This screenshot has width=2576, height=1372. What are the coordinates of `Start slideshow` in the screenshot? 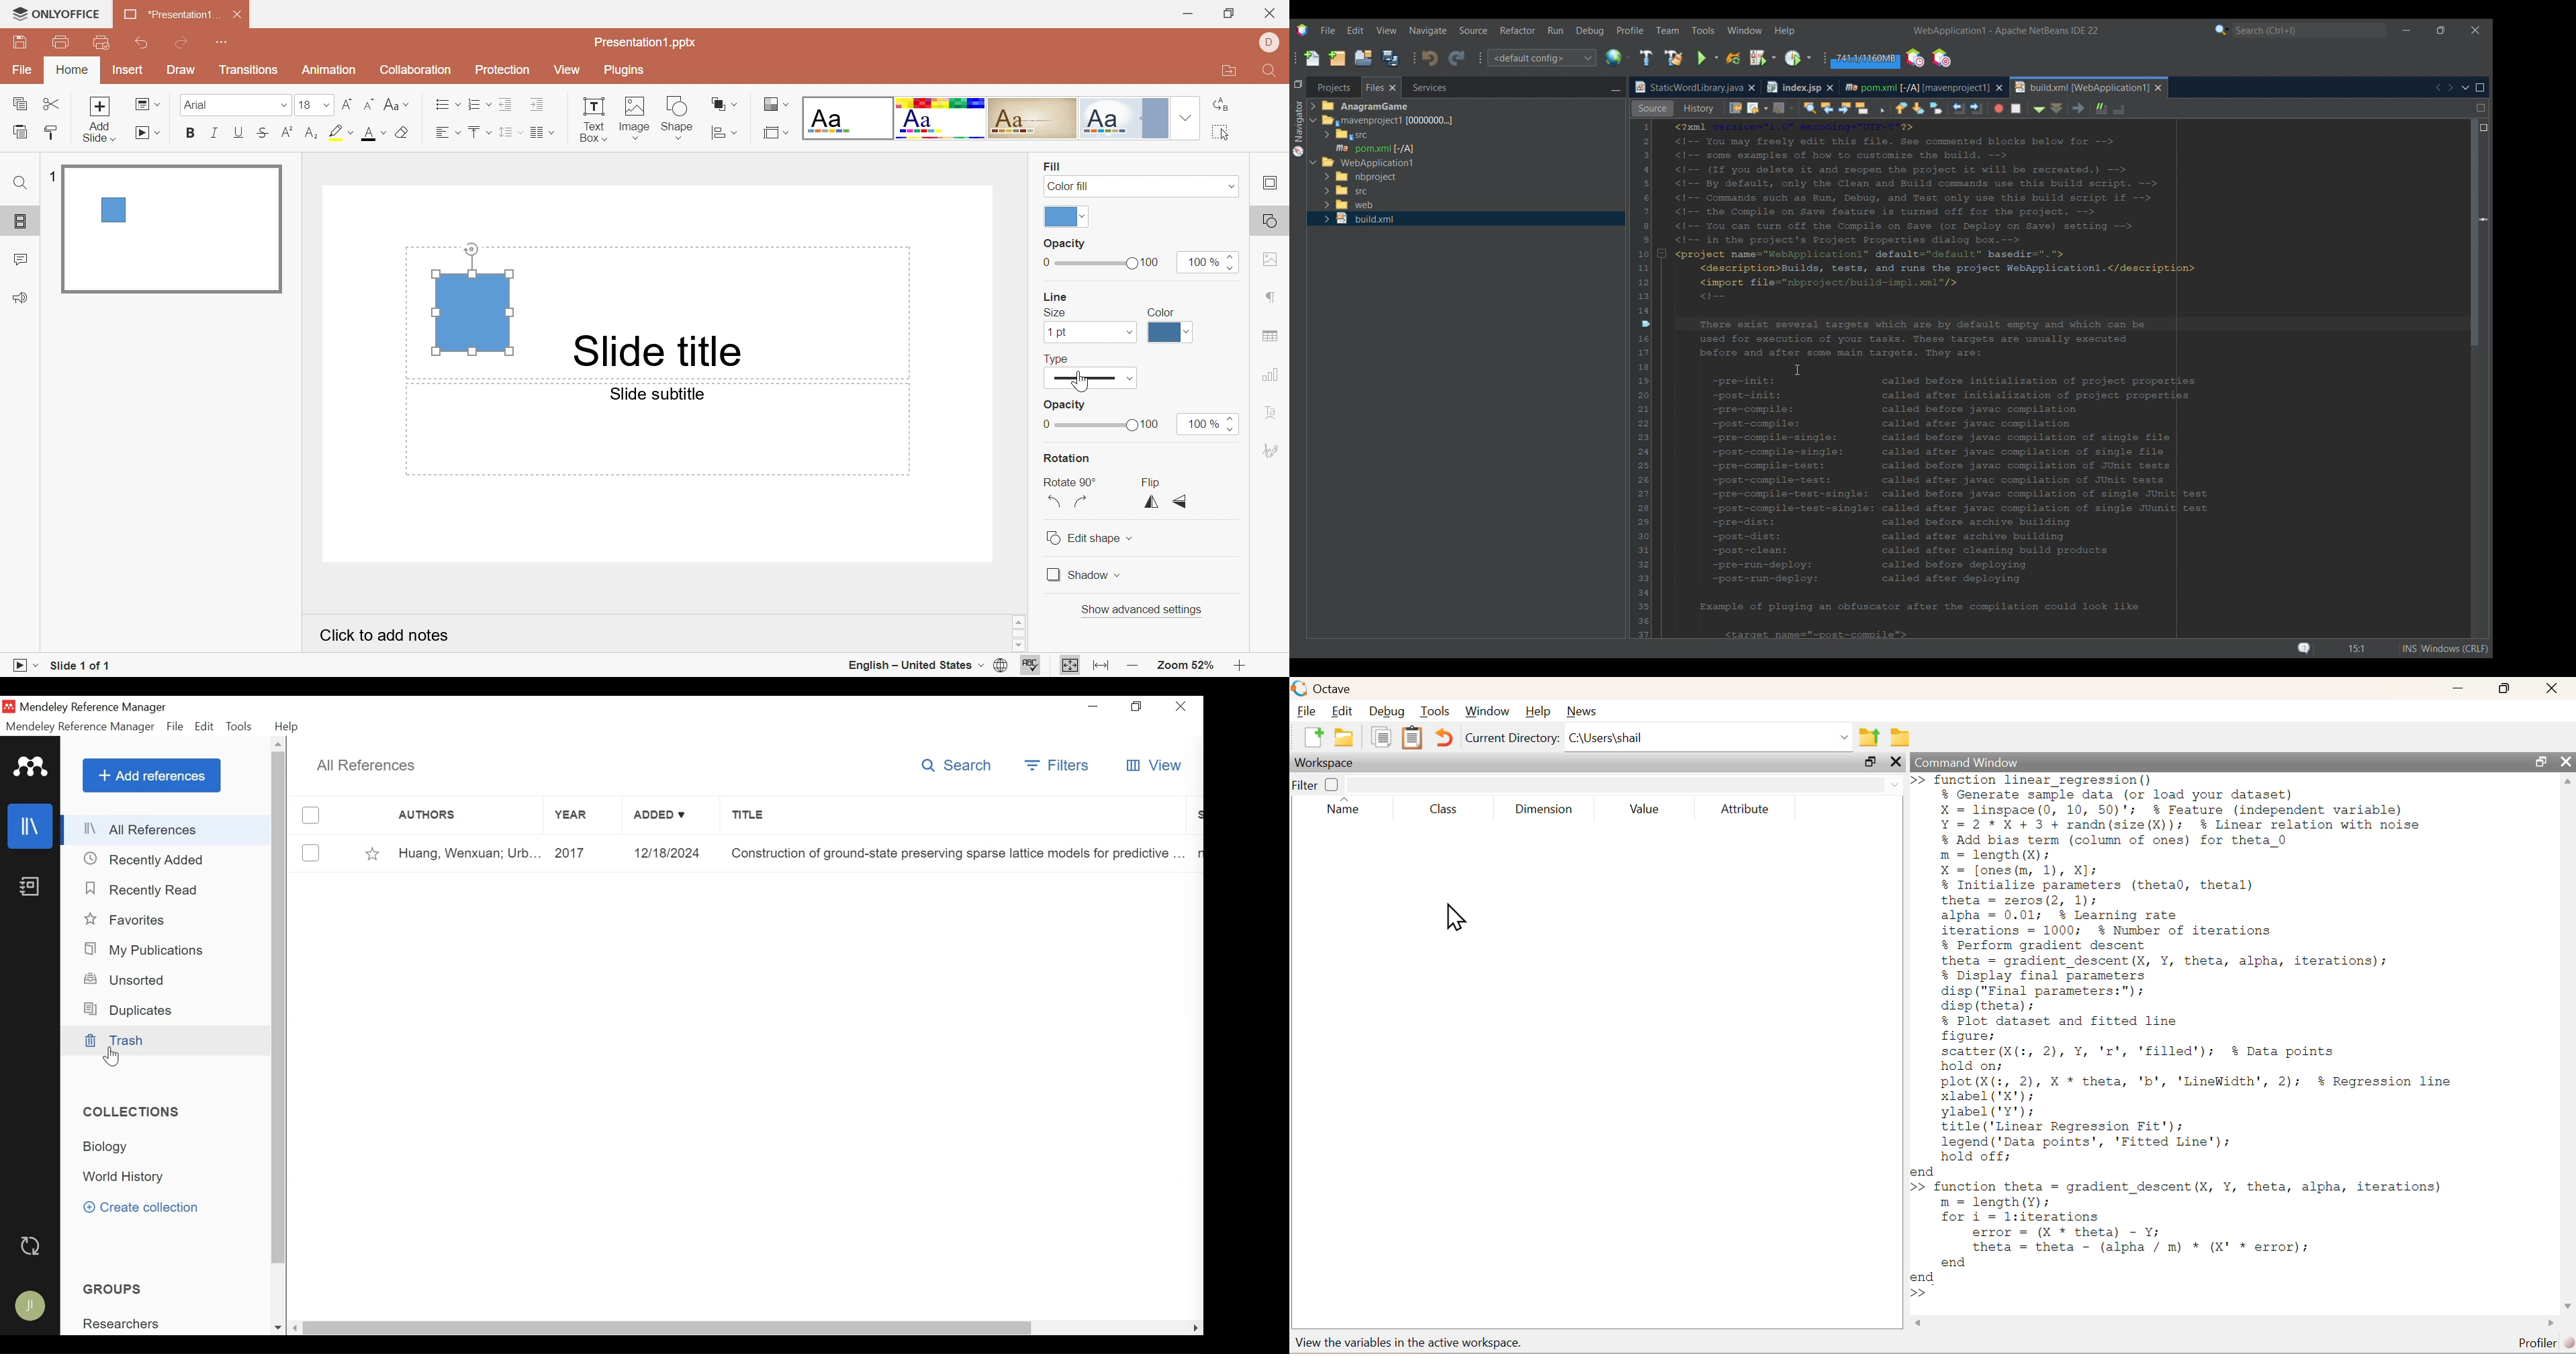 It's located at (26, 667).